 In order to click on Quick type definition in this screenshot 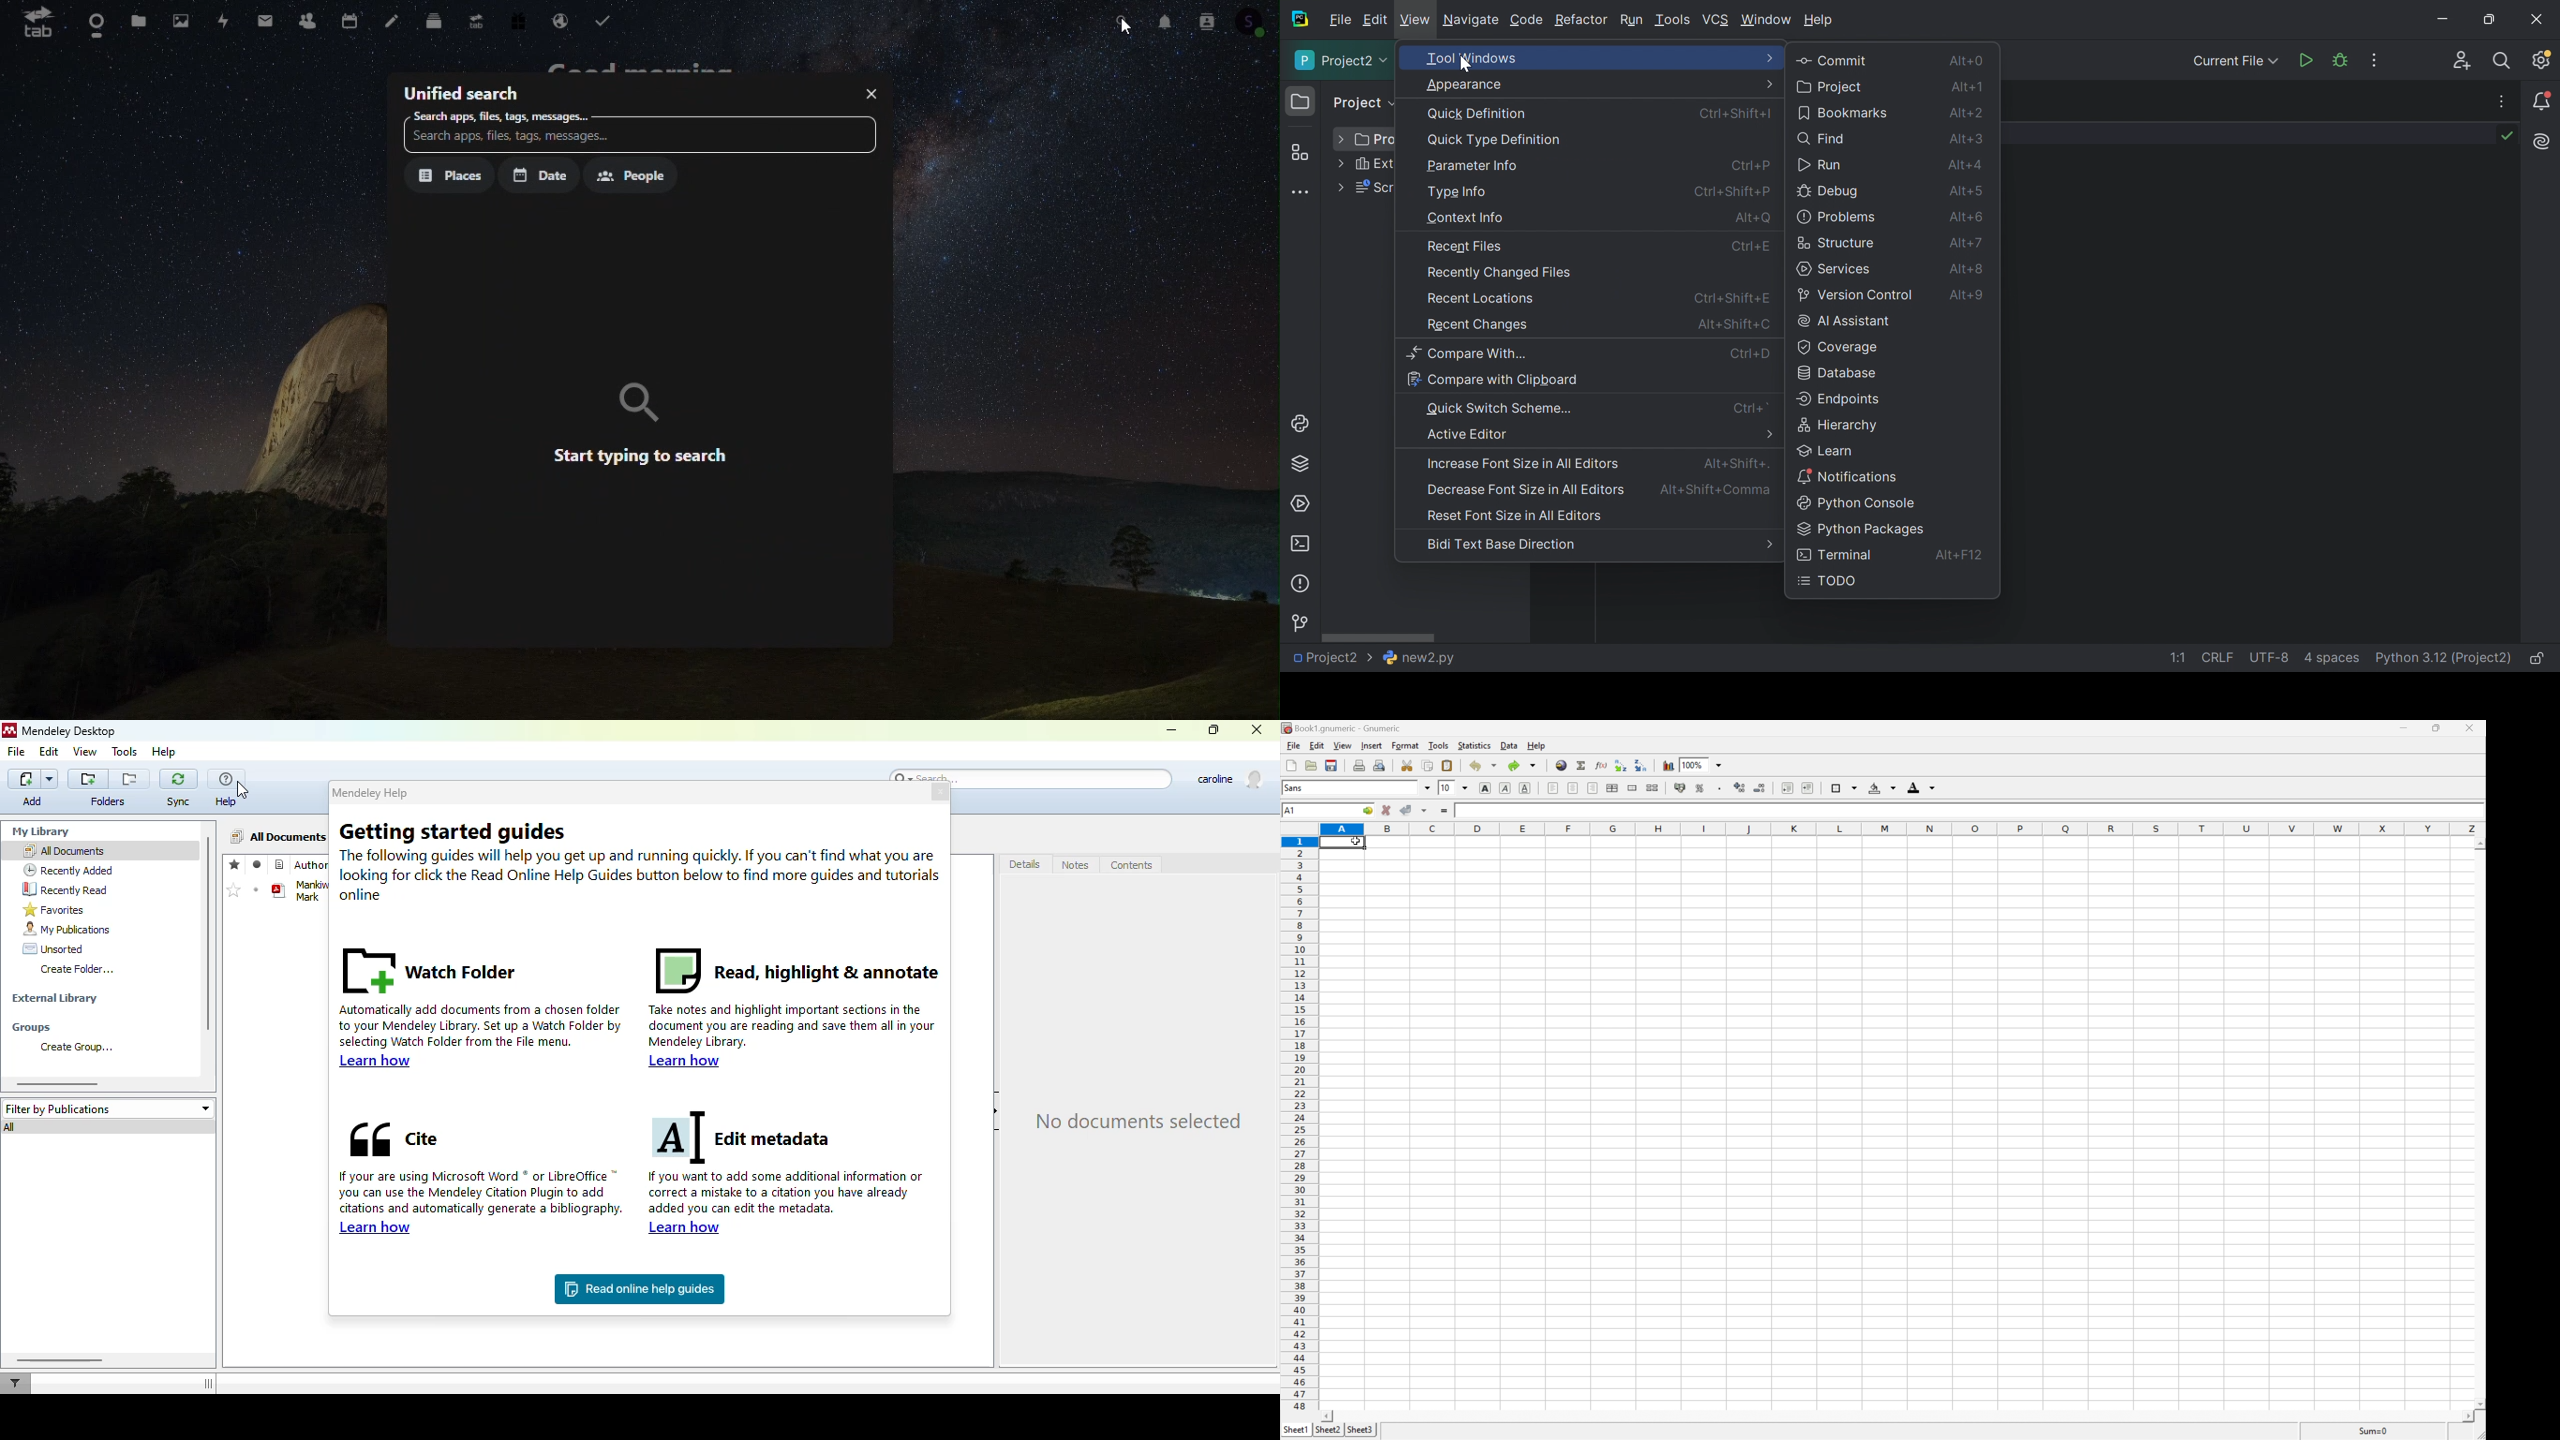, I will do `click(1493, 139)`.